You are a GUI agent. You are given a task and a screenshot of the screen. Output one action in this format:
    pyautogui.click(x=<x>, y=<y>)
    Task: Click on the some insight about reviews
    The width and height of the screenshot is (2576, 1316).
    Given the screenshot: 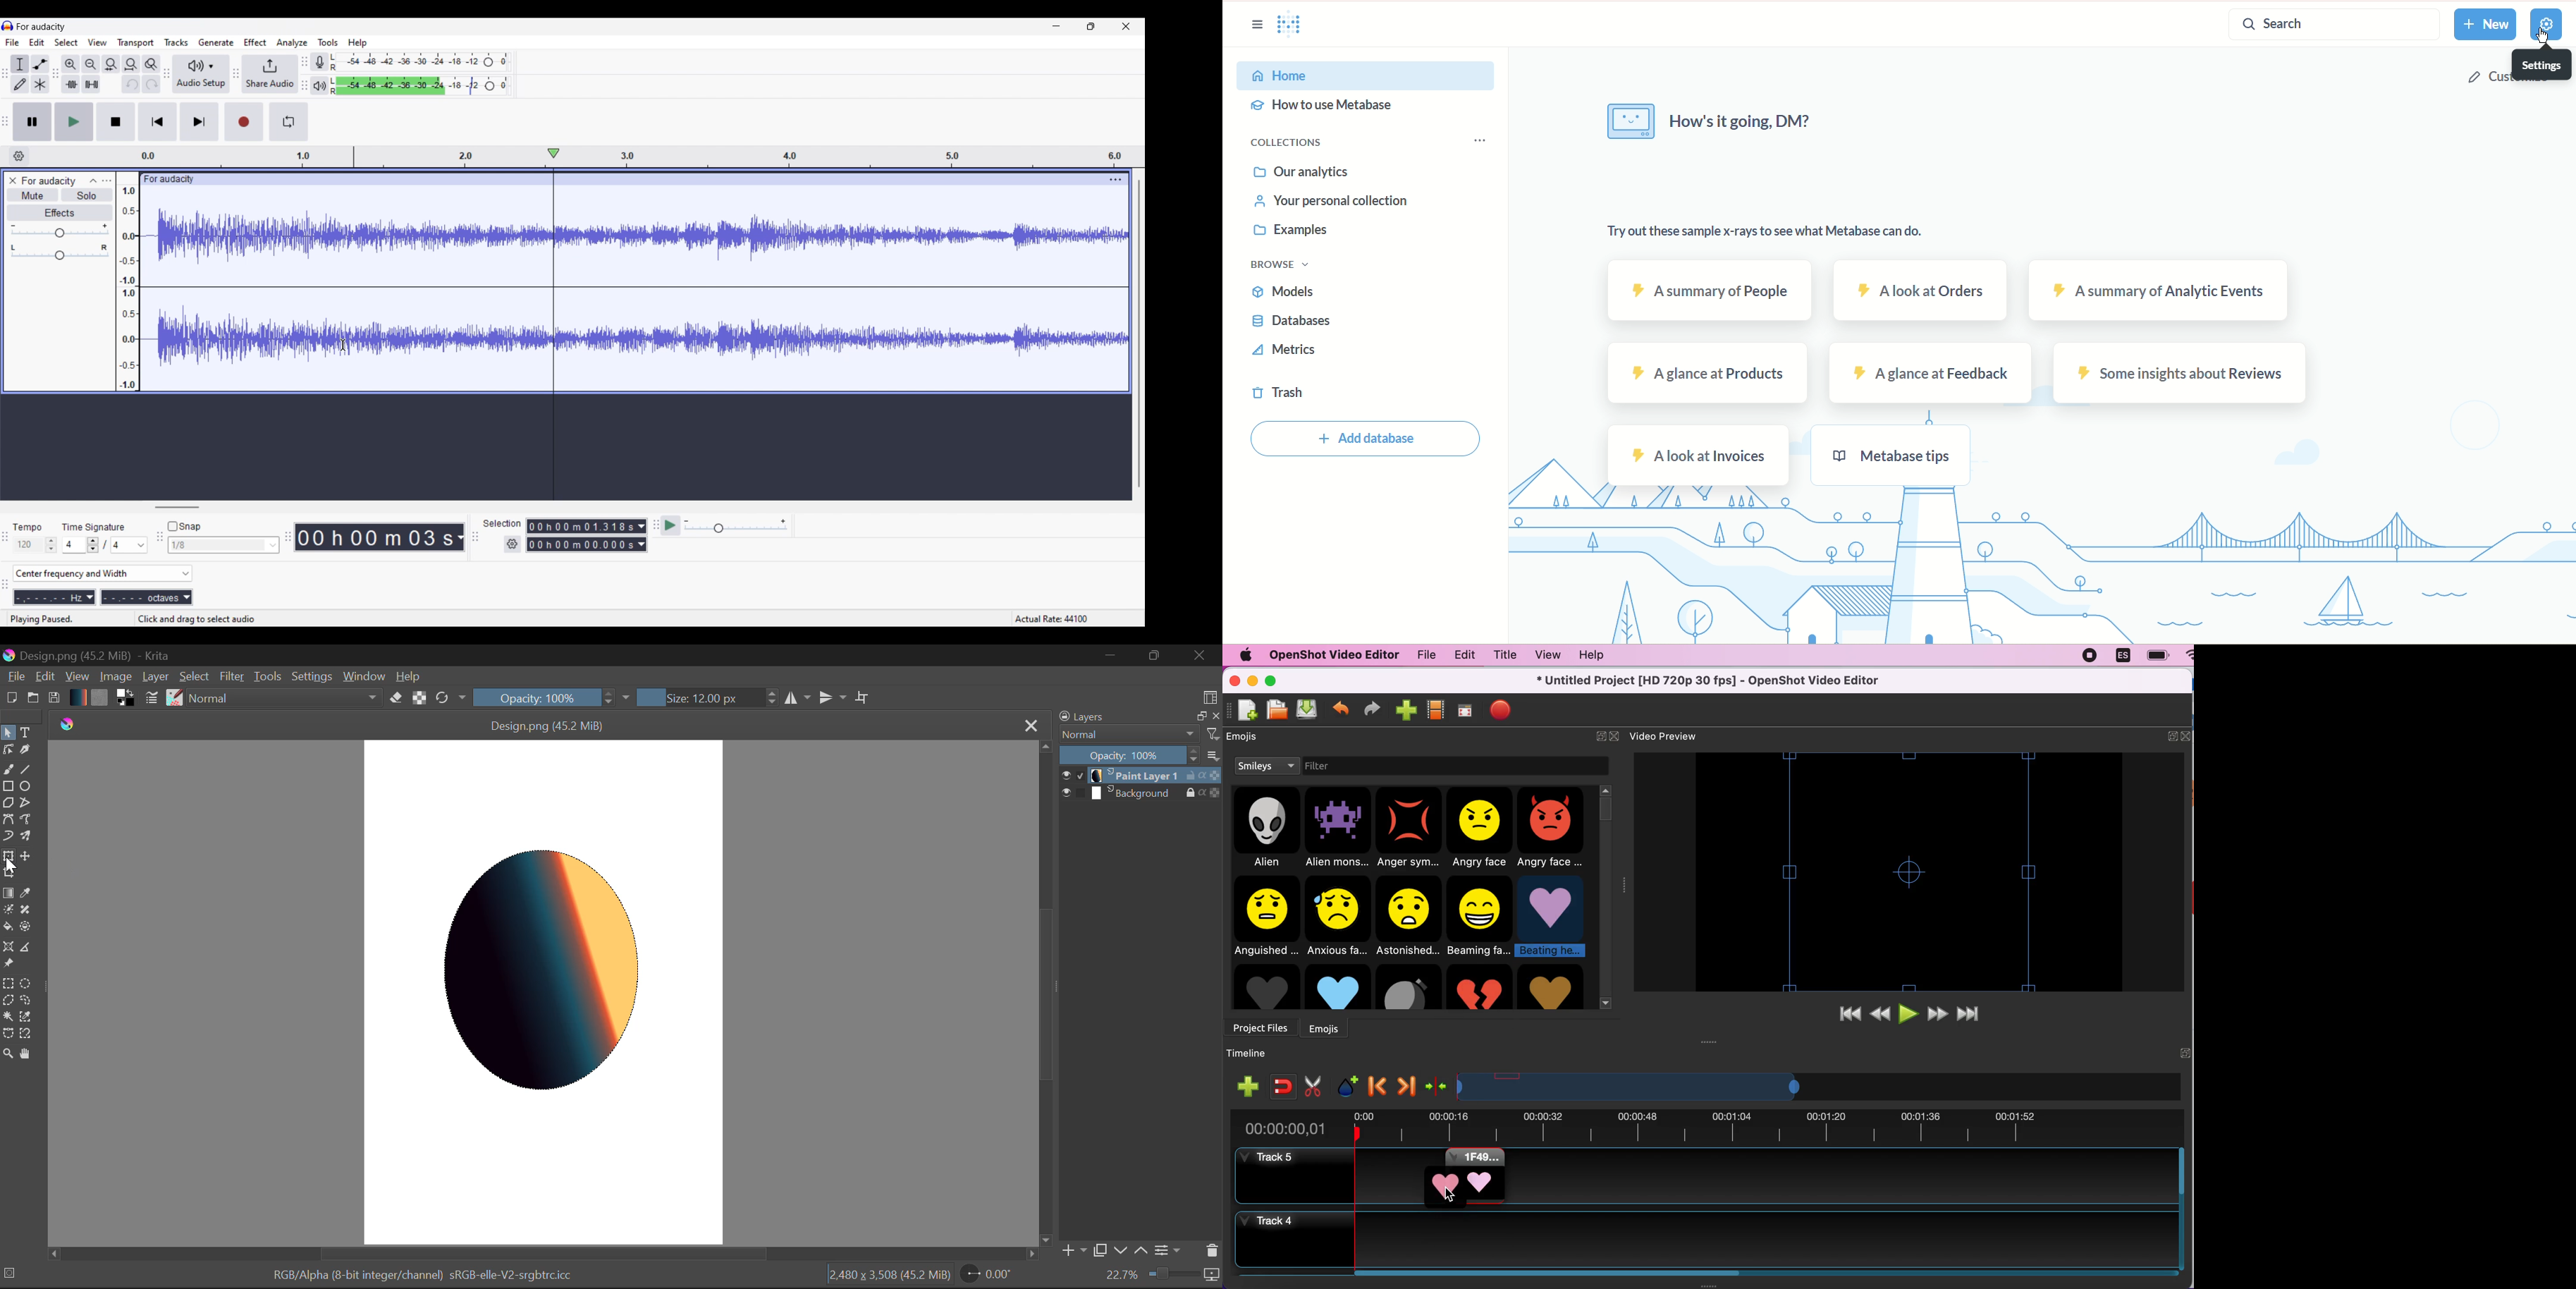 What is the action you would take?
    pyautogui.click(x=2179, y=373)
    